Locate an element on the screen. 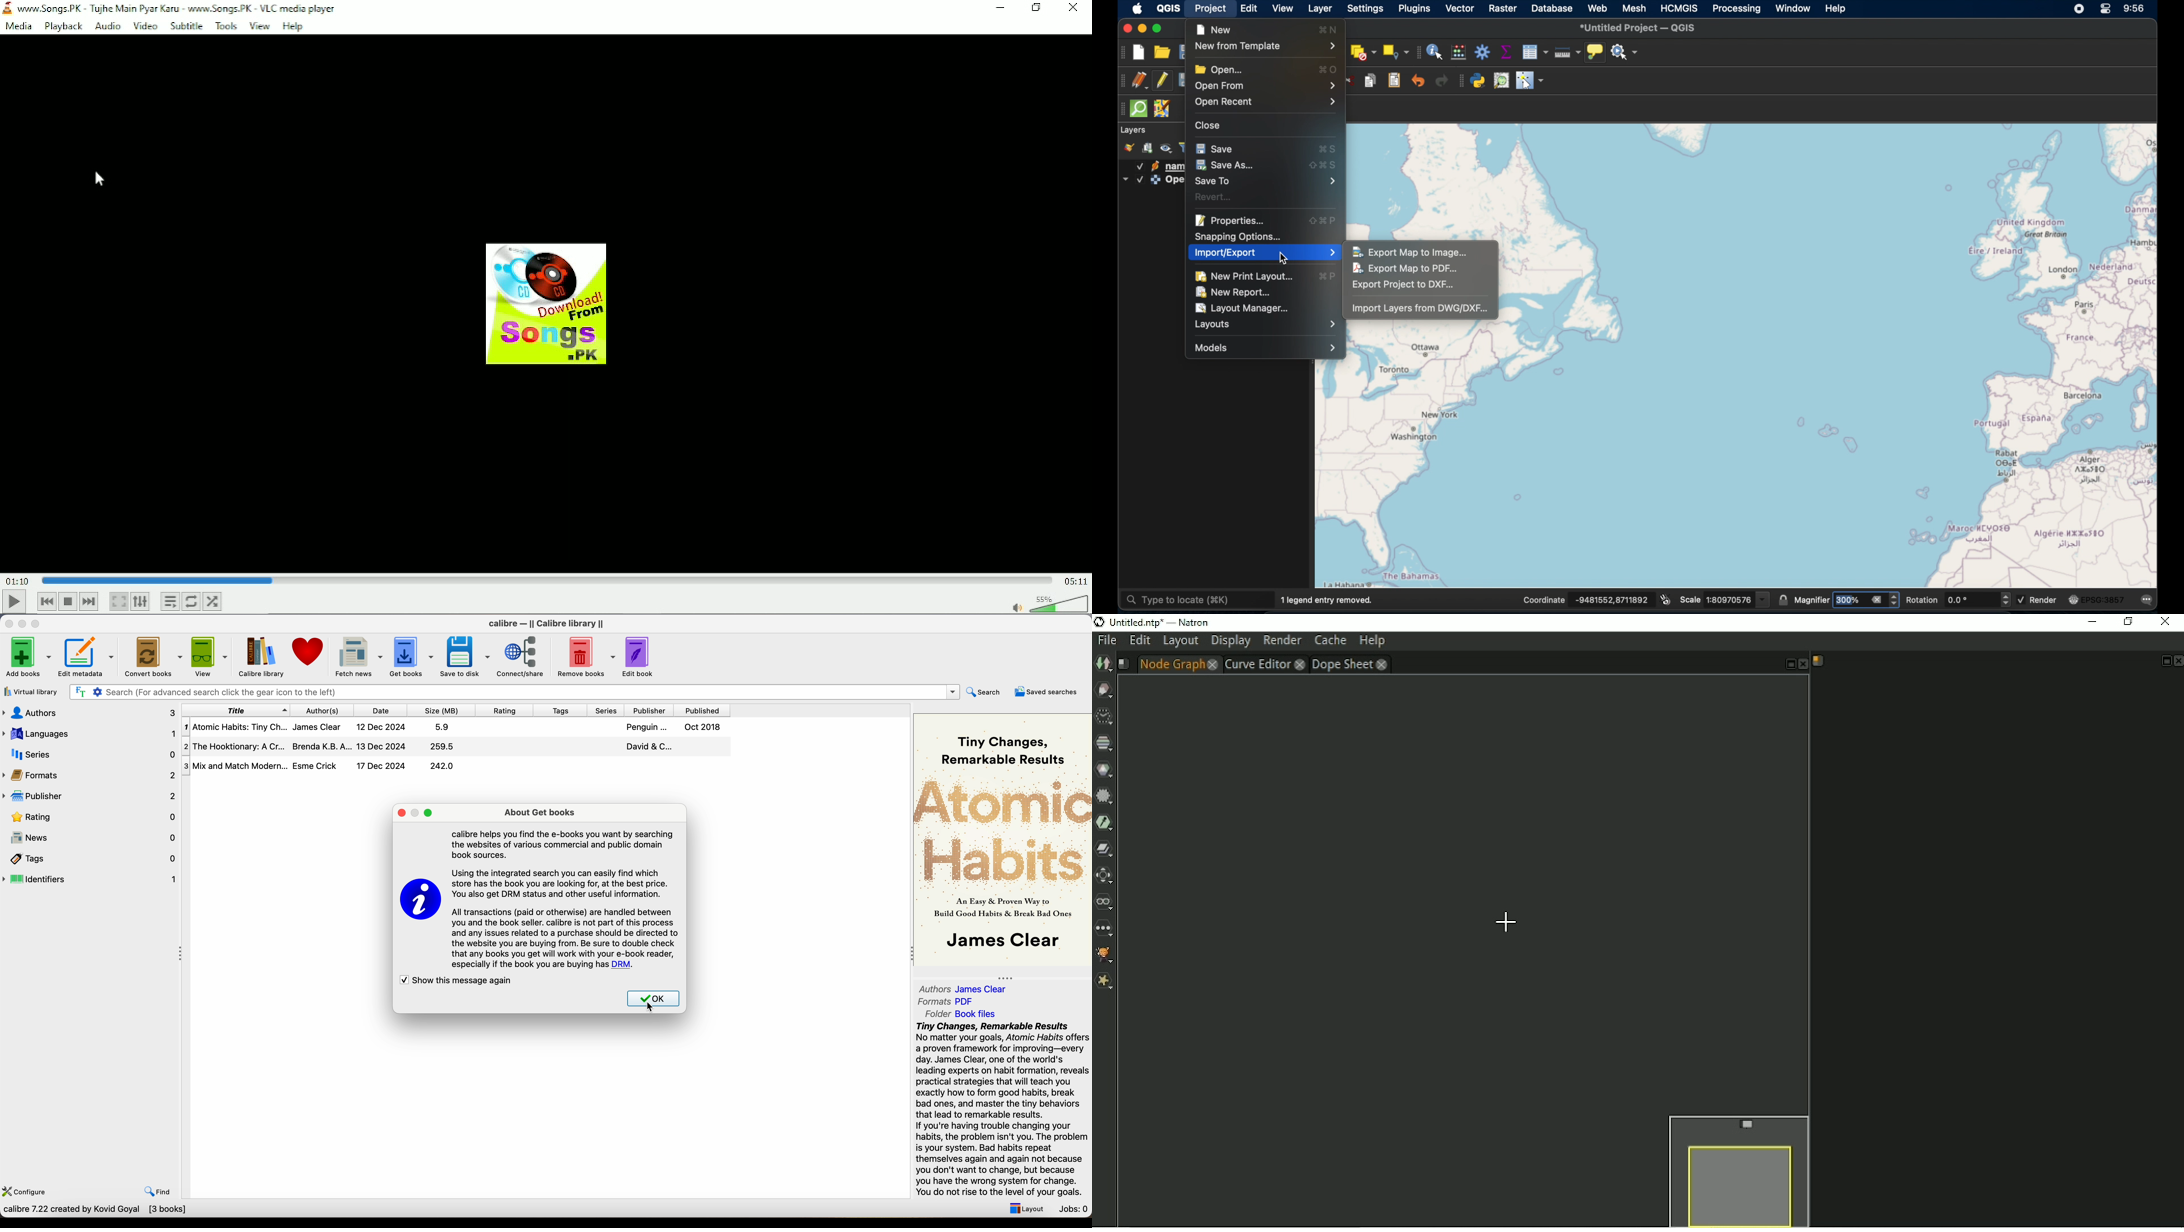 The image size is (2184, 1232). save shortcut is located at coordinates (1330, 150).